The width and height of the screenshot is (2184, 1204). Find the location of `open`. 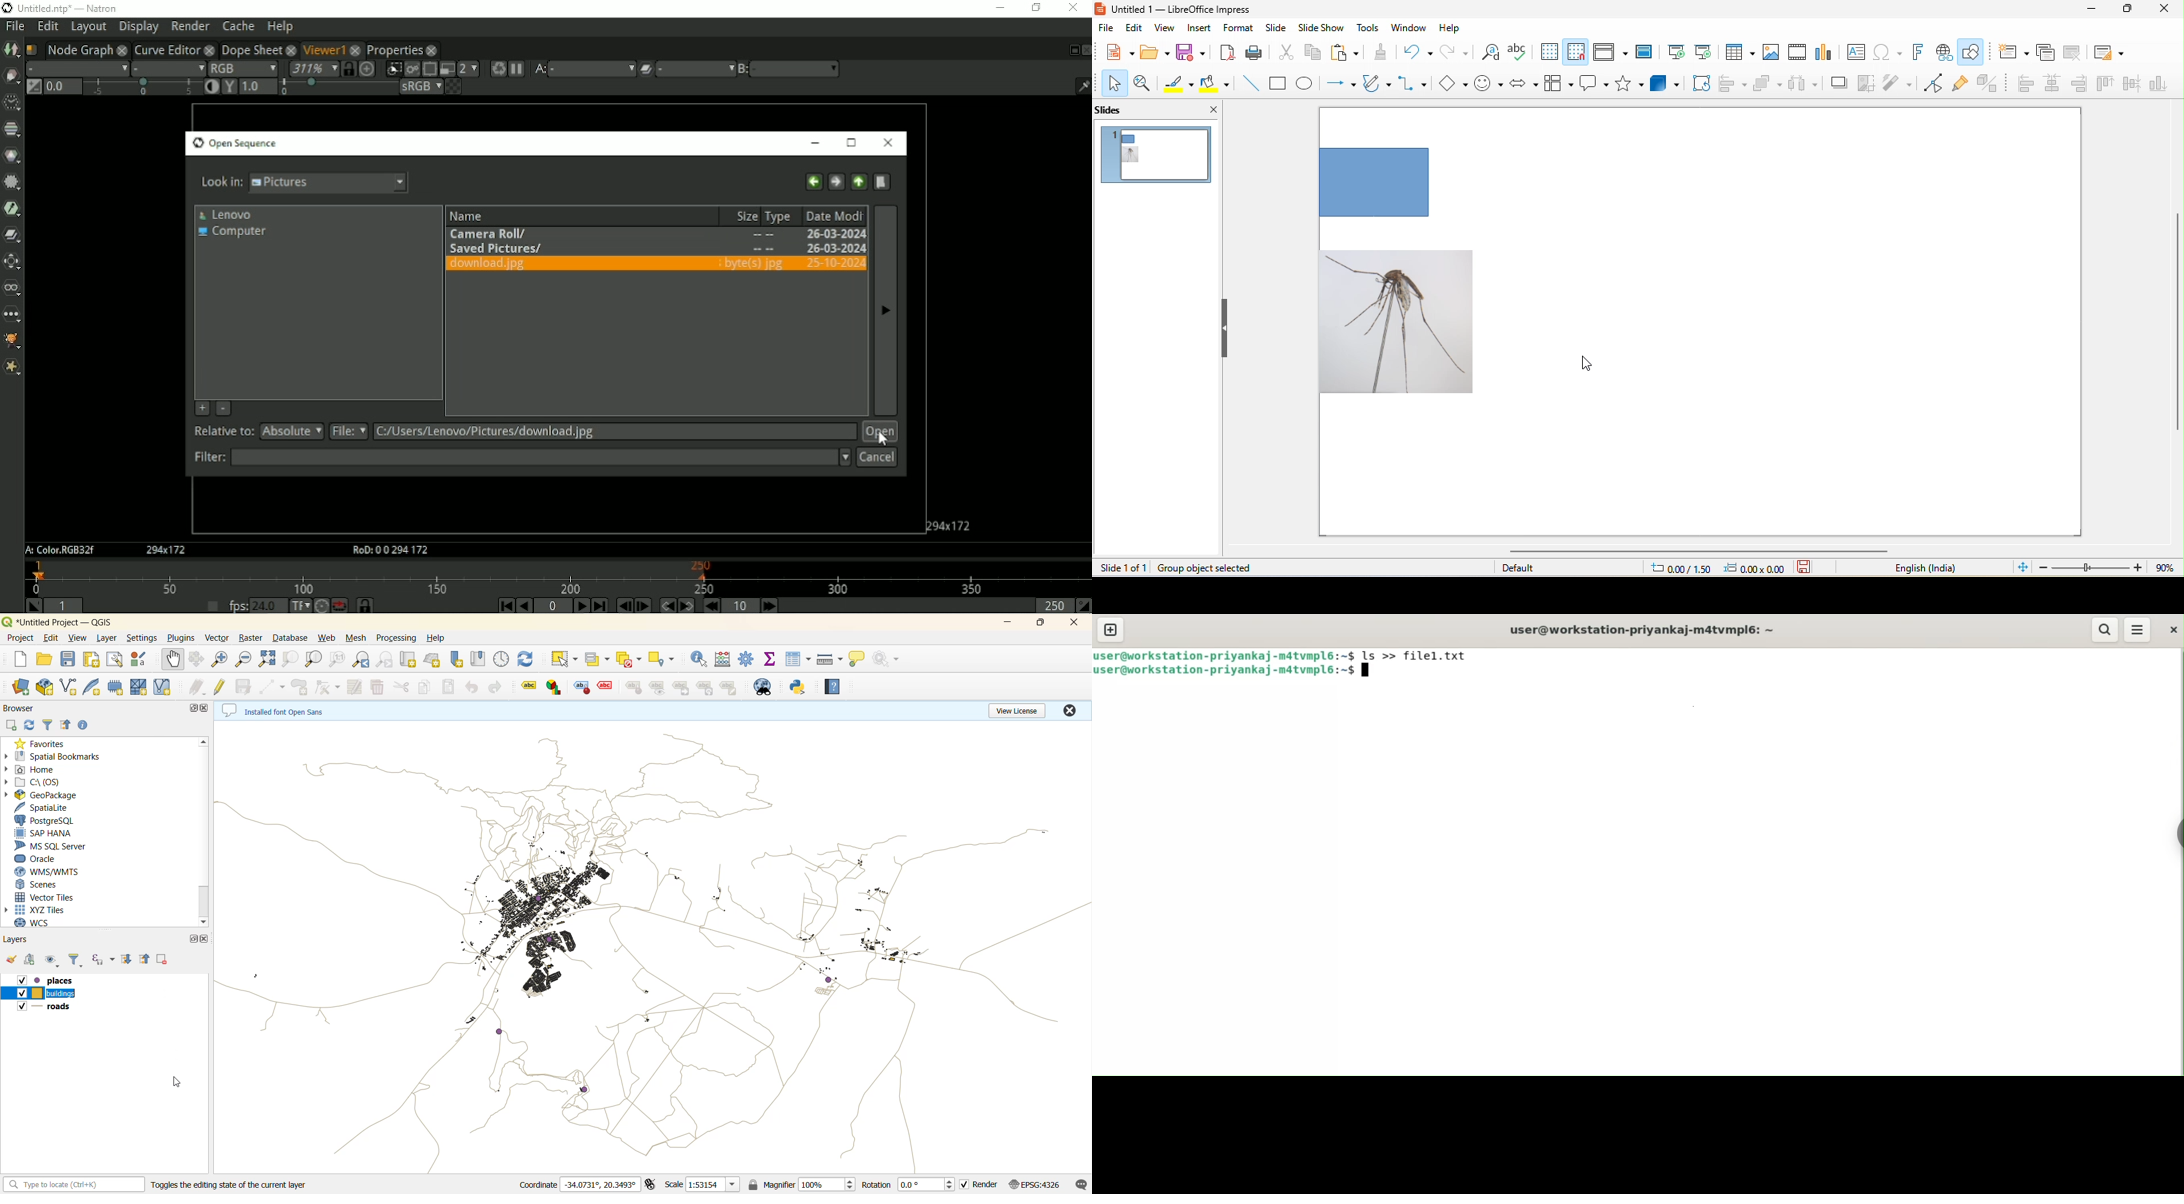

open is located at coordinates (1155, 53).